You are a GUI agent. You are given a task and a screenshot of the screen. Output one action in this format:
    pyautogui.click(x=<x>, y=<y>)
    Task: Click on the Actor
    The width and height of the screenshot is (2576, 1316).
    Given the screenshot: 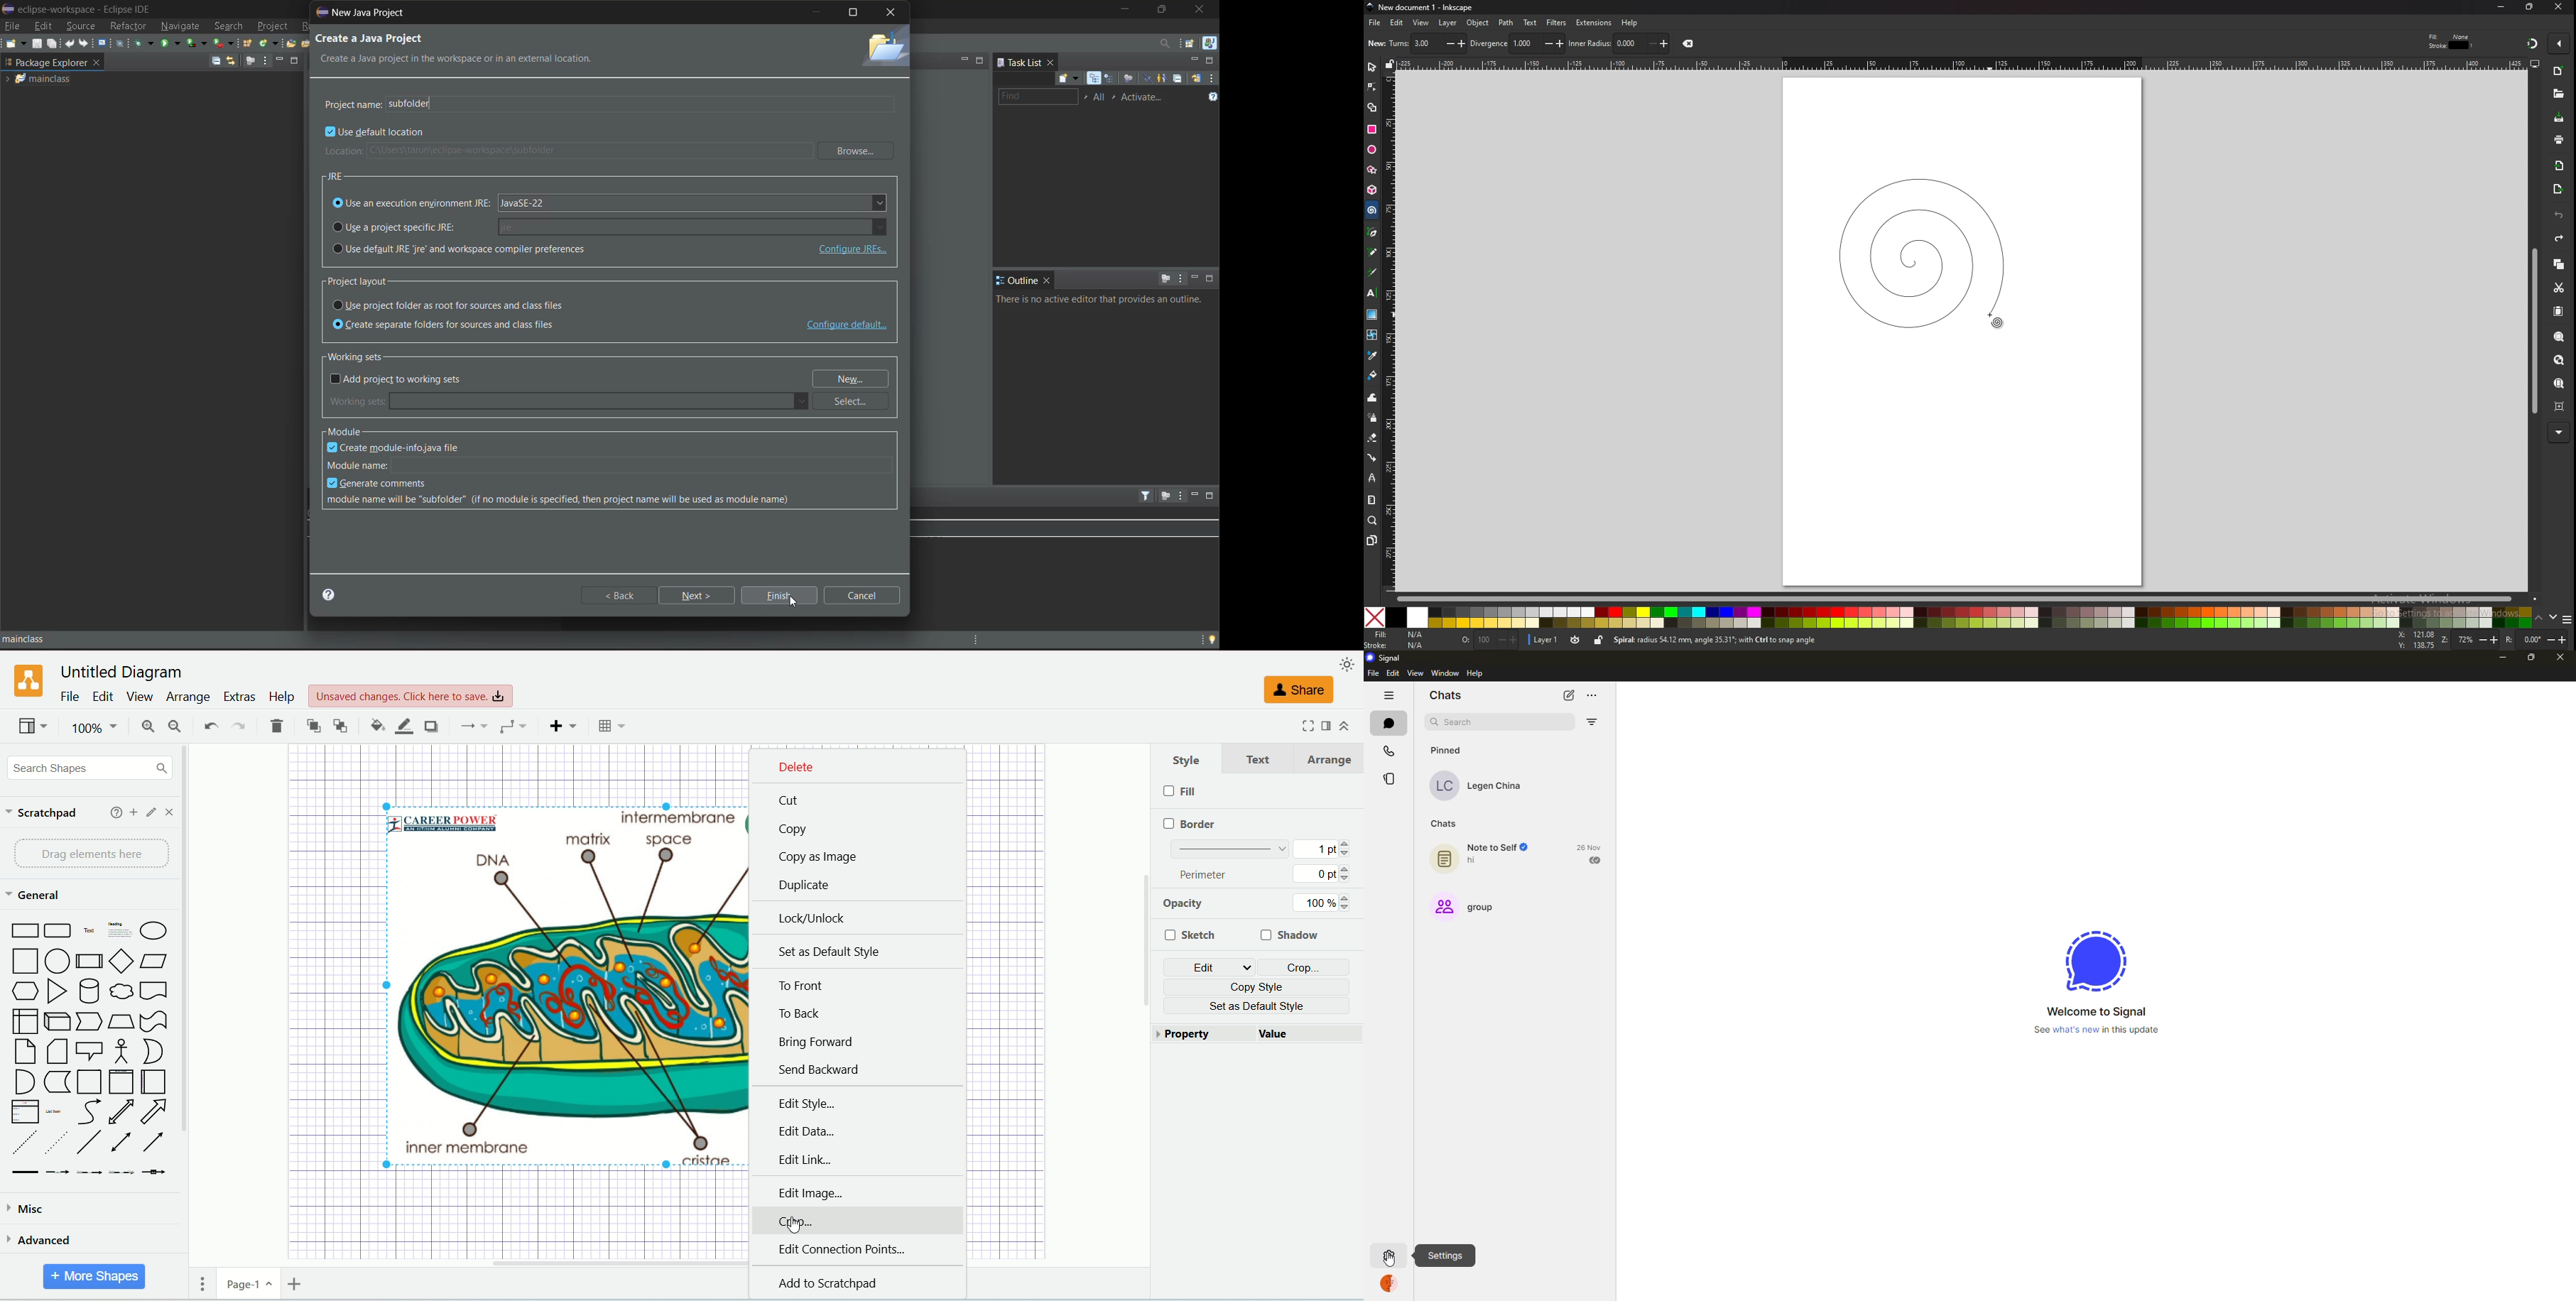 What is the action you would take?
    pyautogui.click(x=120, y=1052)
    